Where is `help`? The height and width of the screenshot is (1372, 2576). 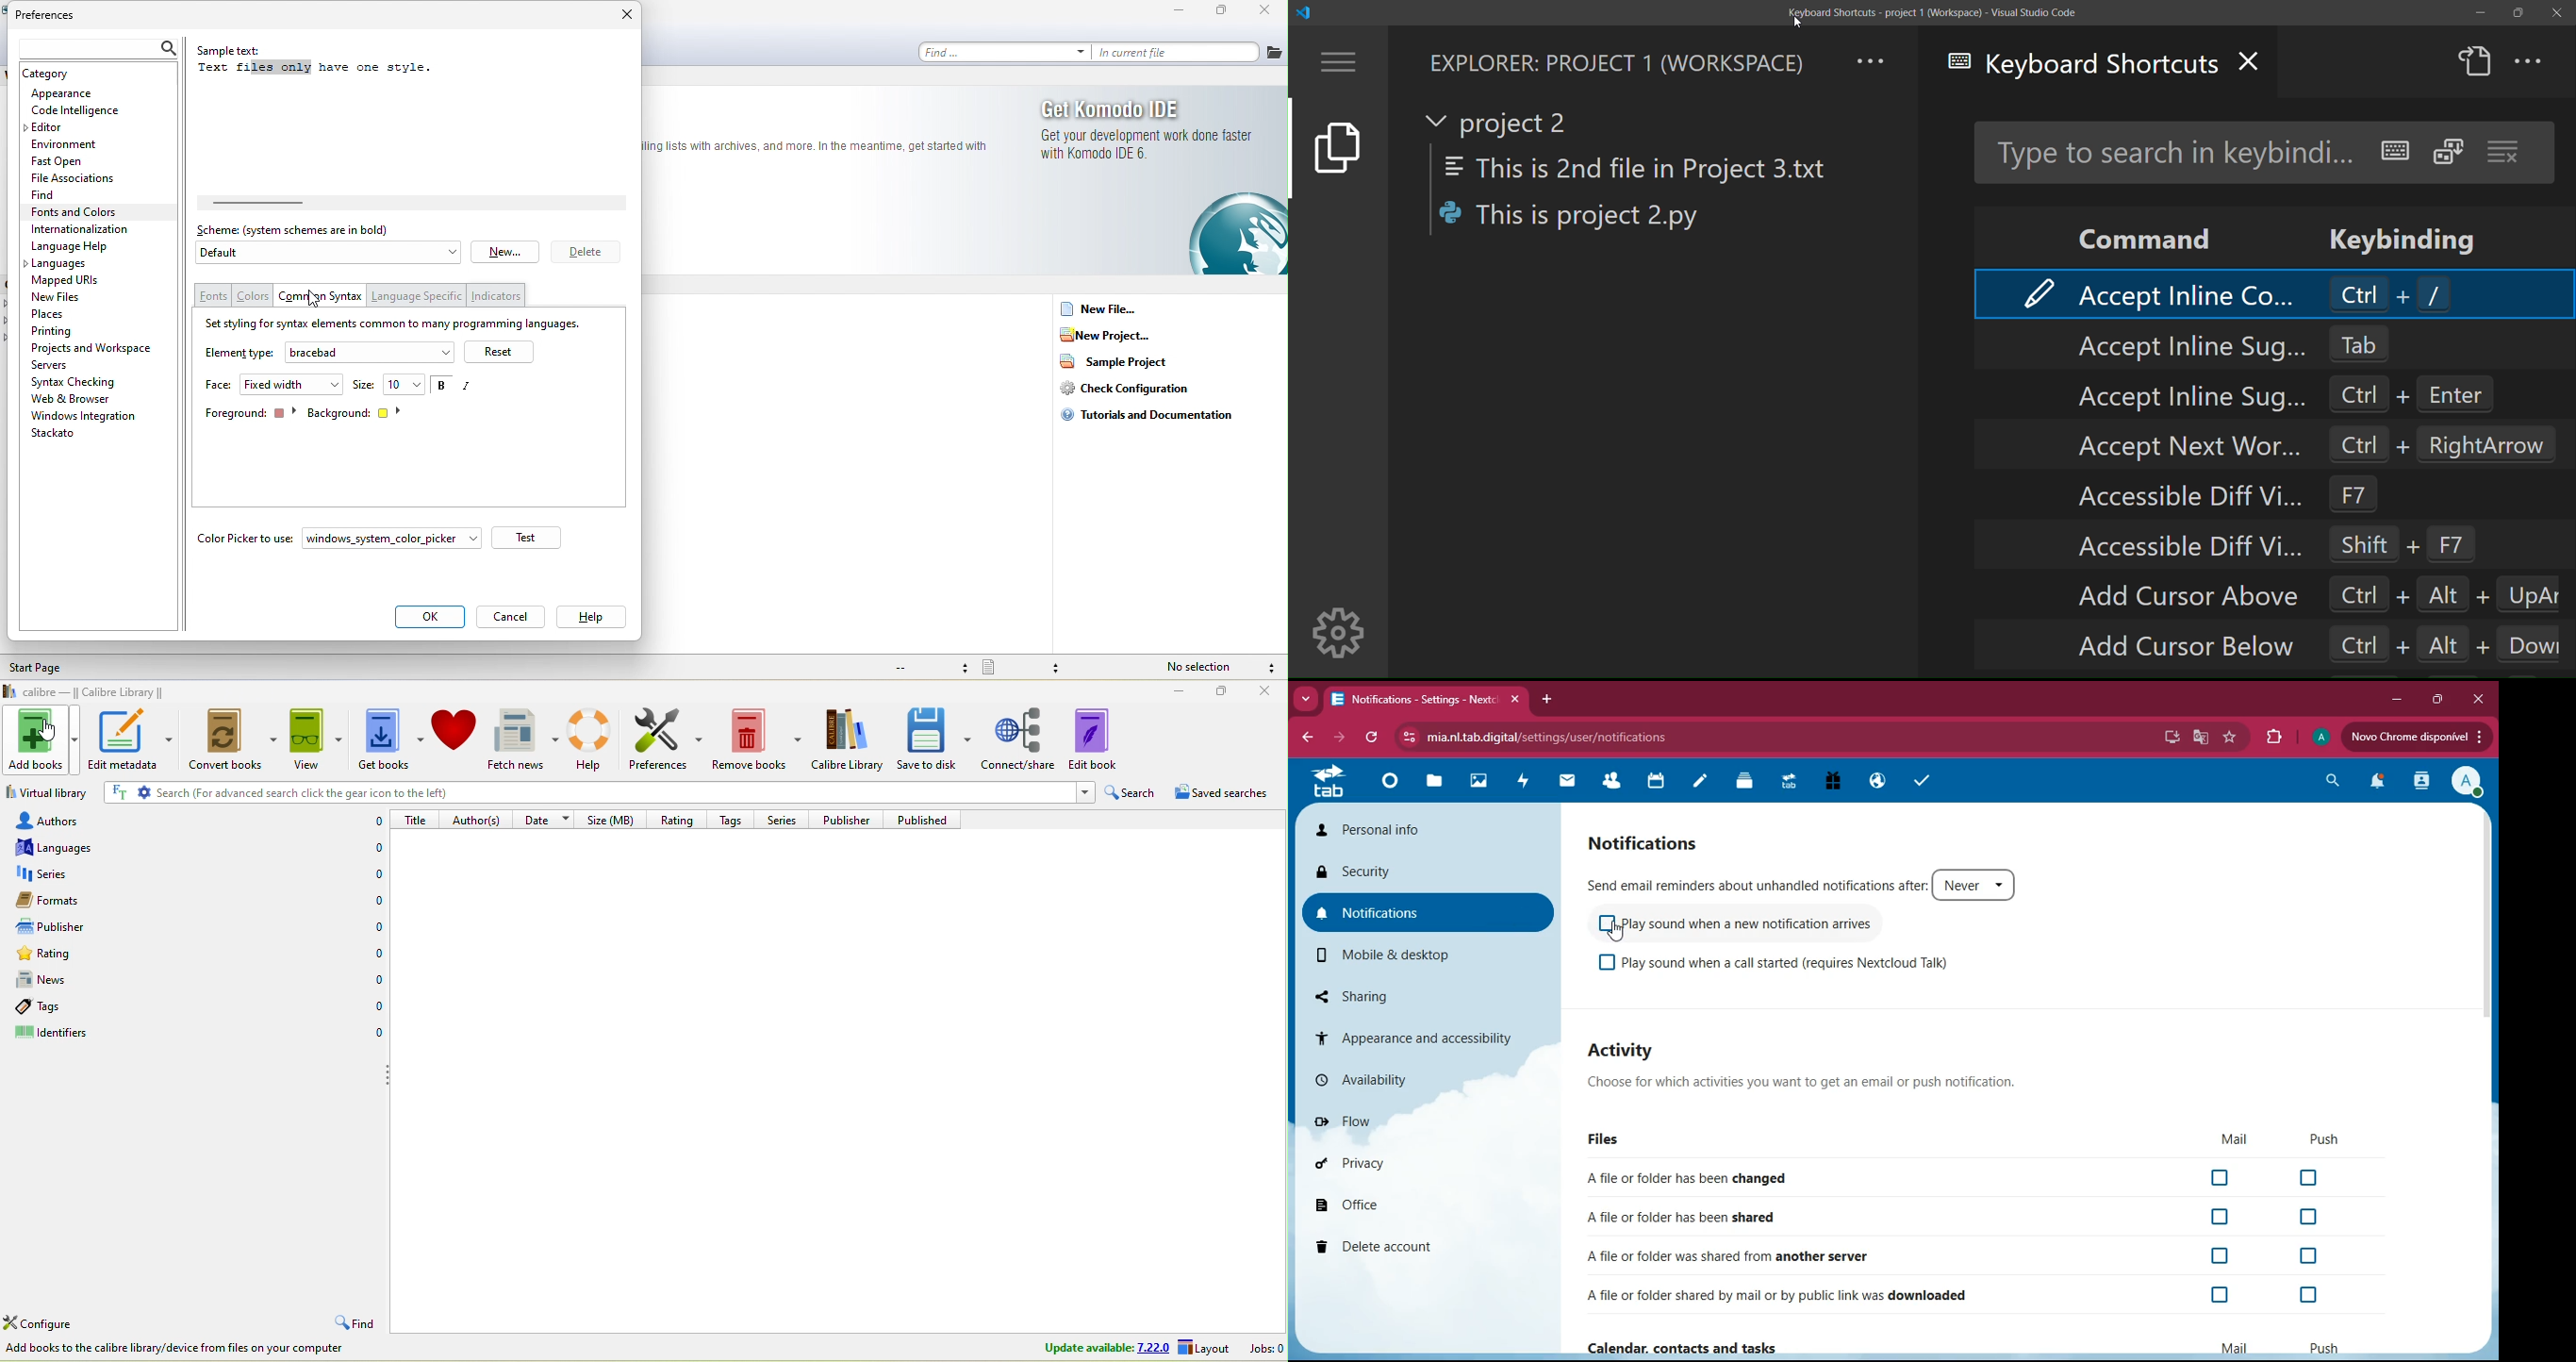 help is located at coordinates (595, 618).